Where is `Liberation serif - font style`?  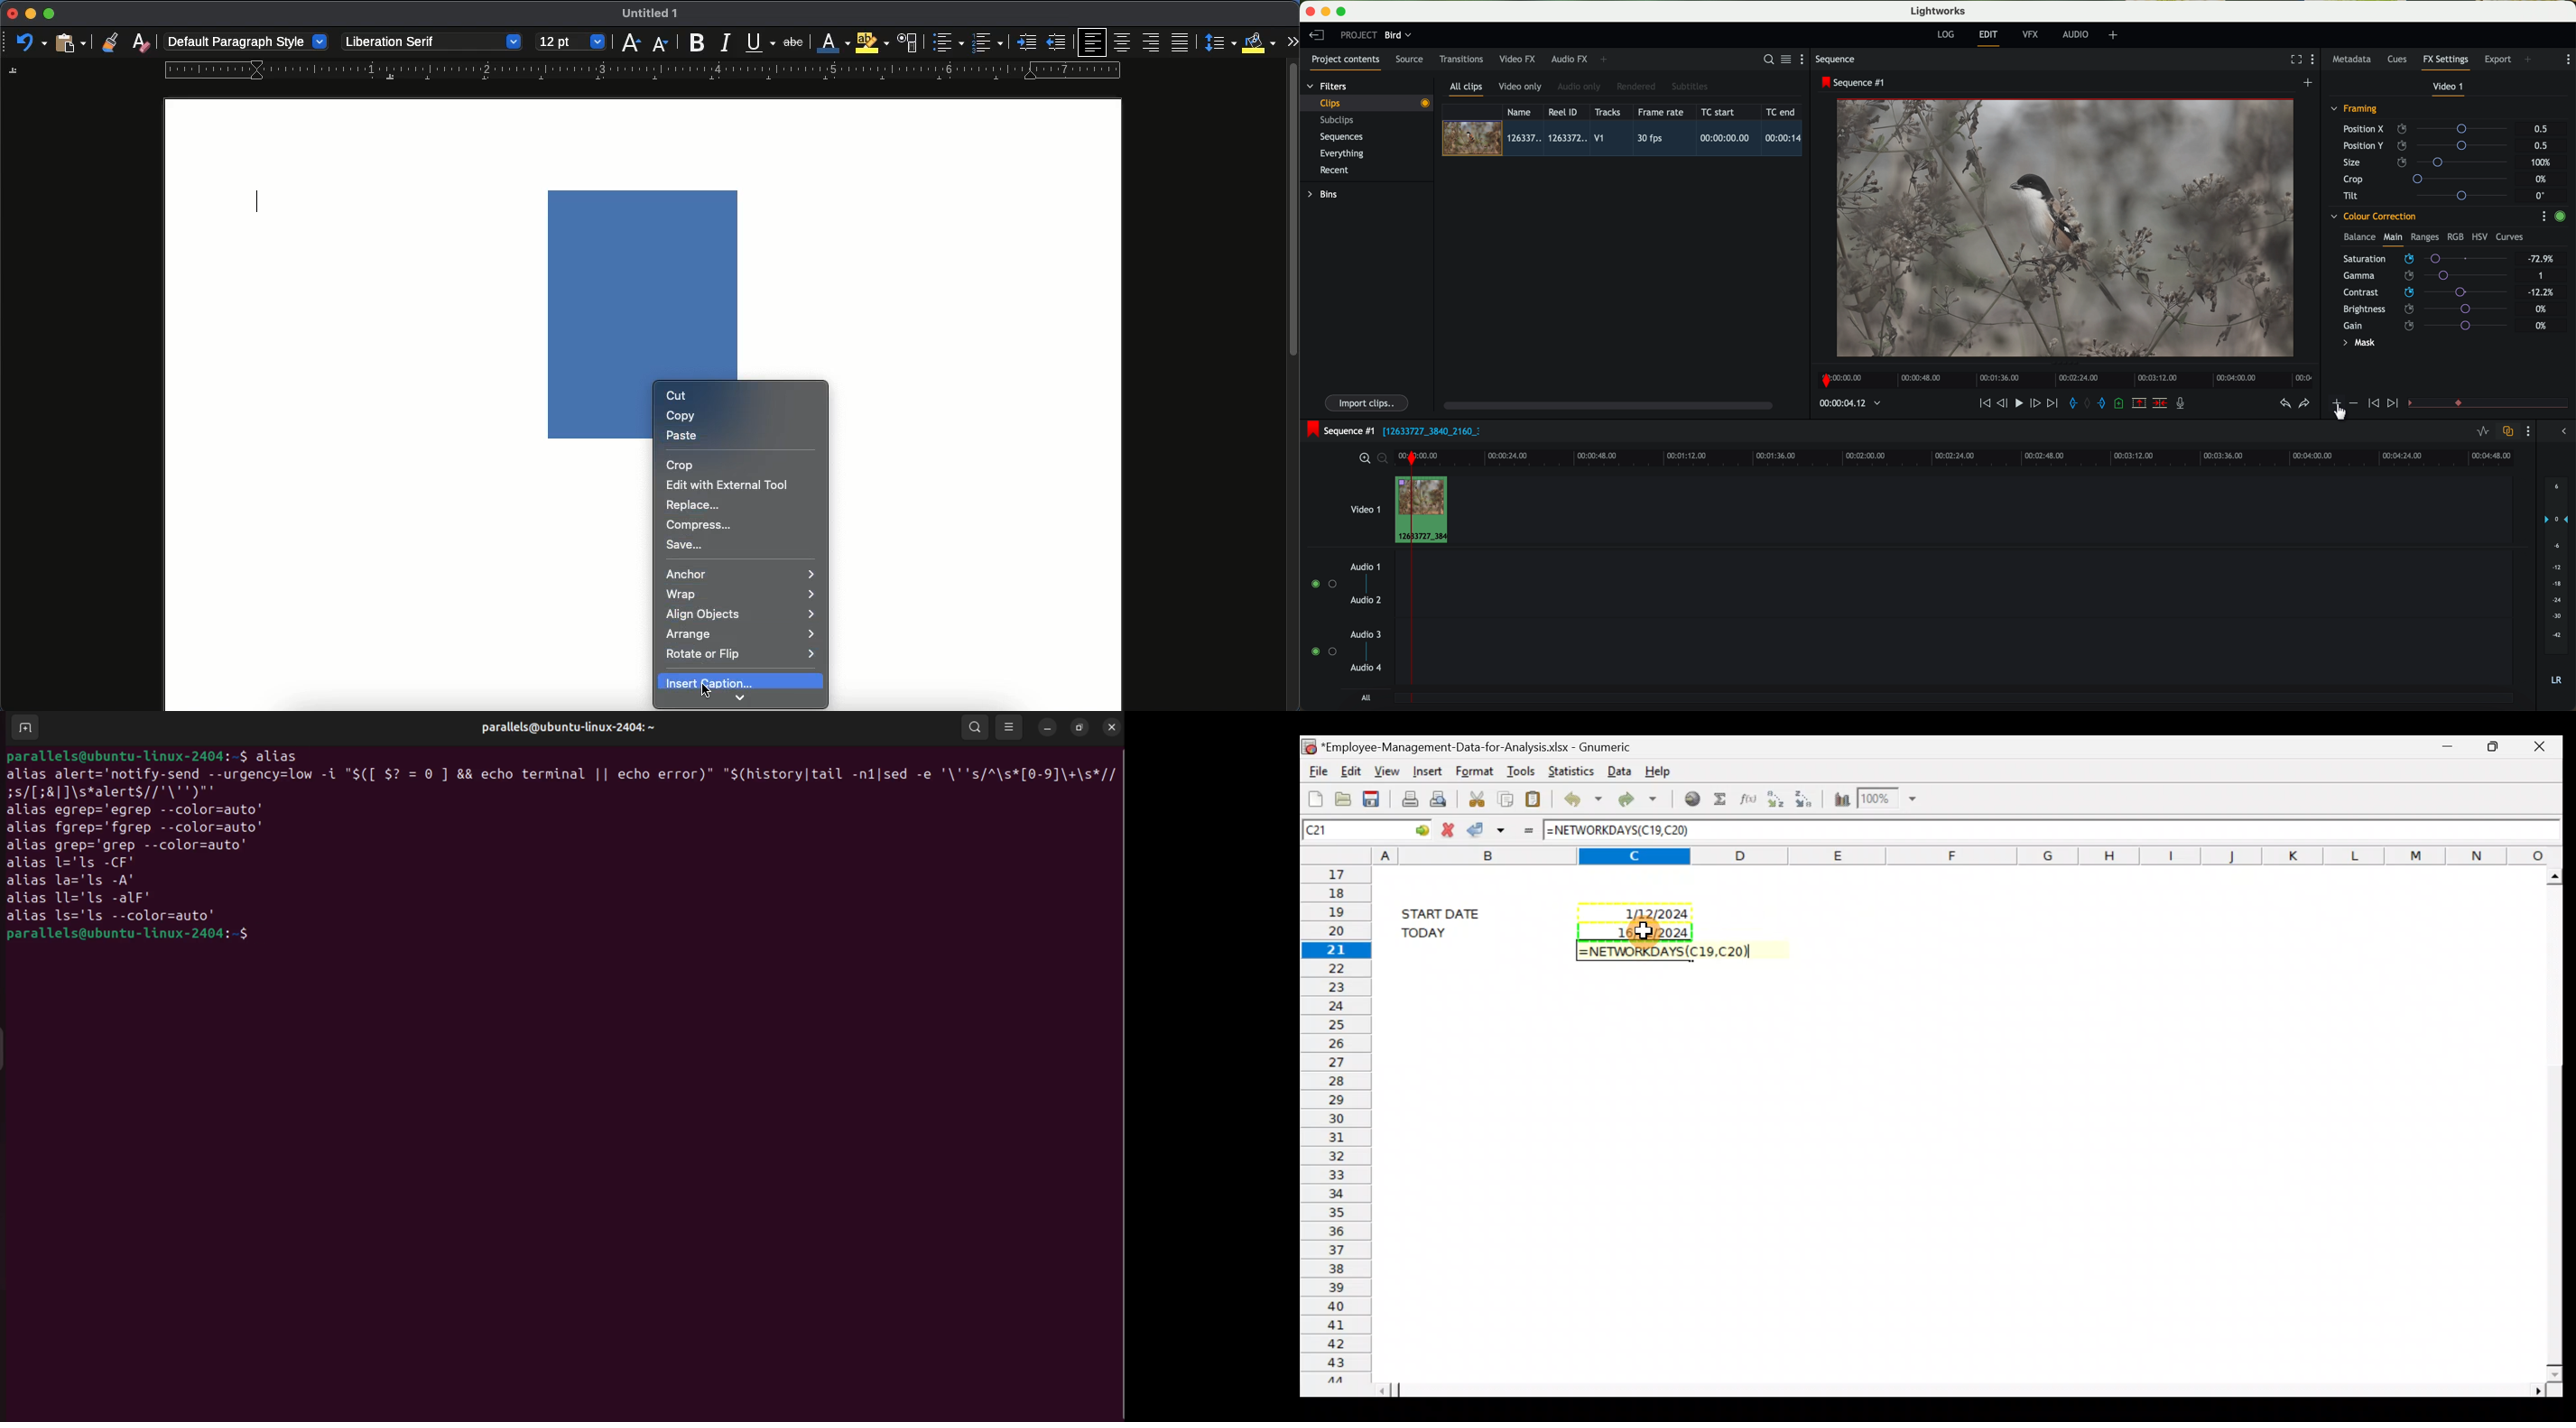
Liberation serif - font style is located at coordinates (430, 42).